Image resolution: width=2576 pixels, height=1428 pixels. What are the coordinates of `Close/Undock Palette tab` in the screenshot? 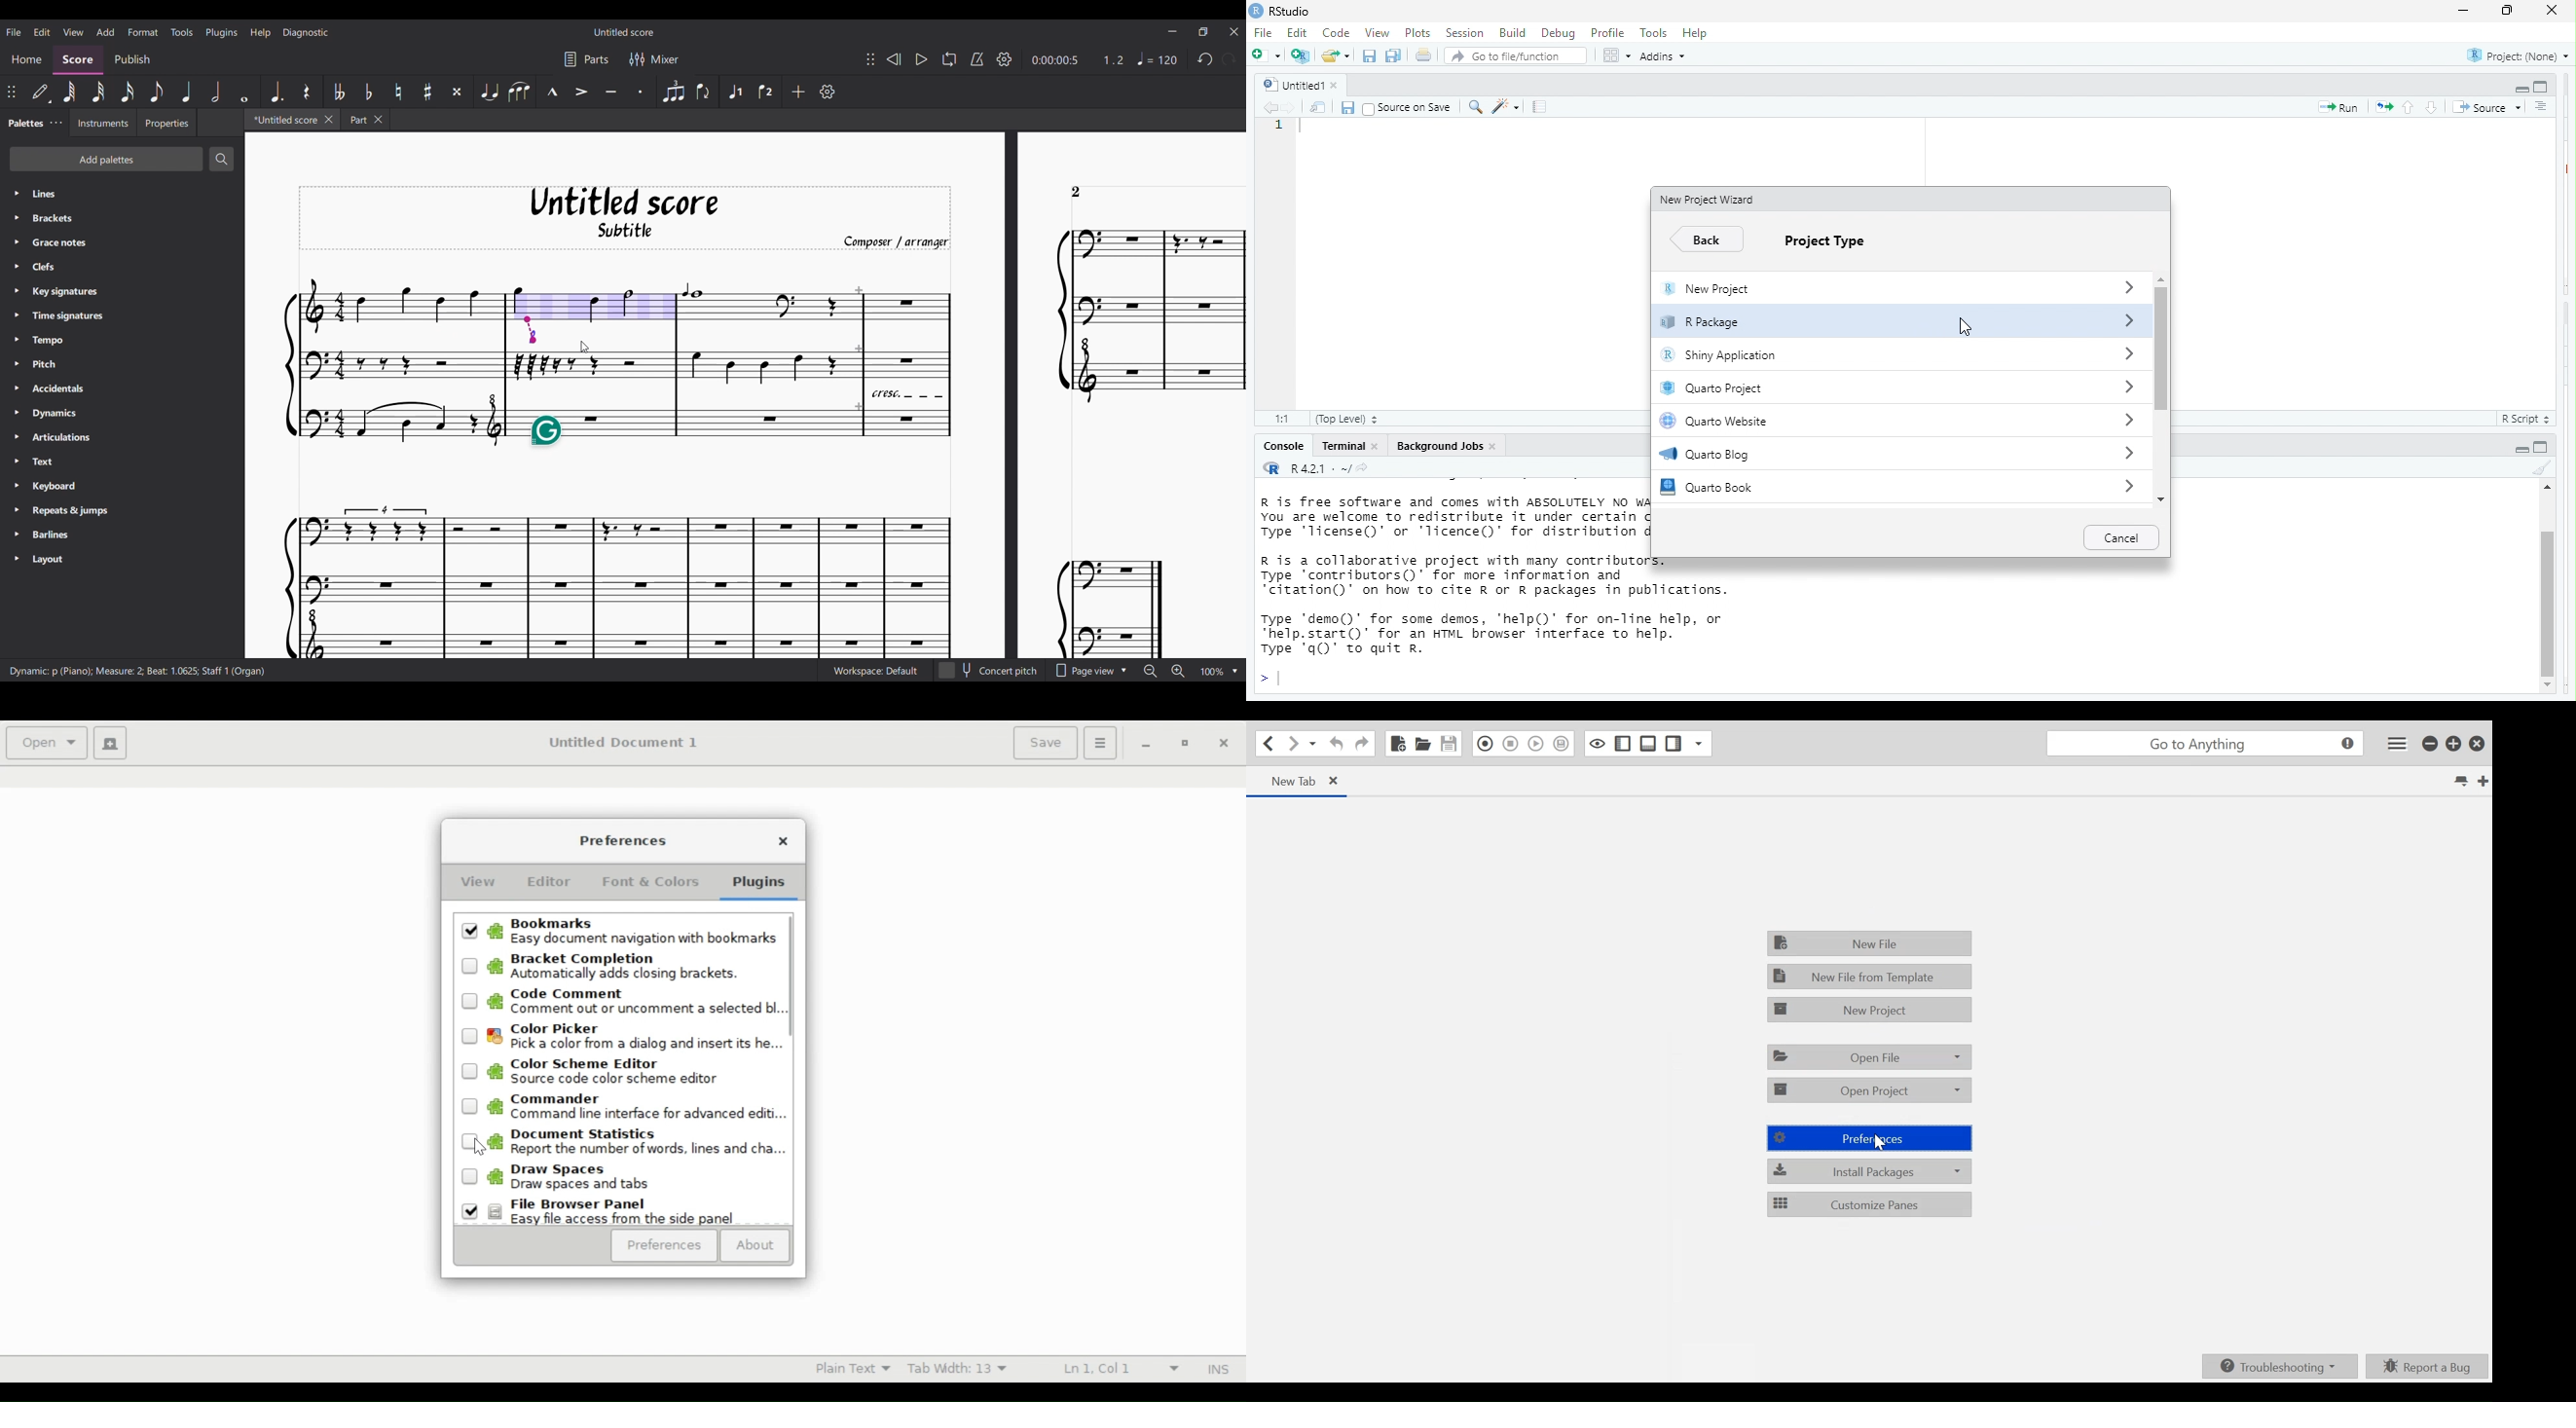 It's located at (56, 123).